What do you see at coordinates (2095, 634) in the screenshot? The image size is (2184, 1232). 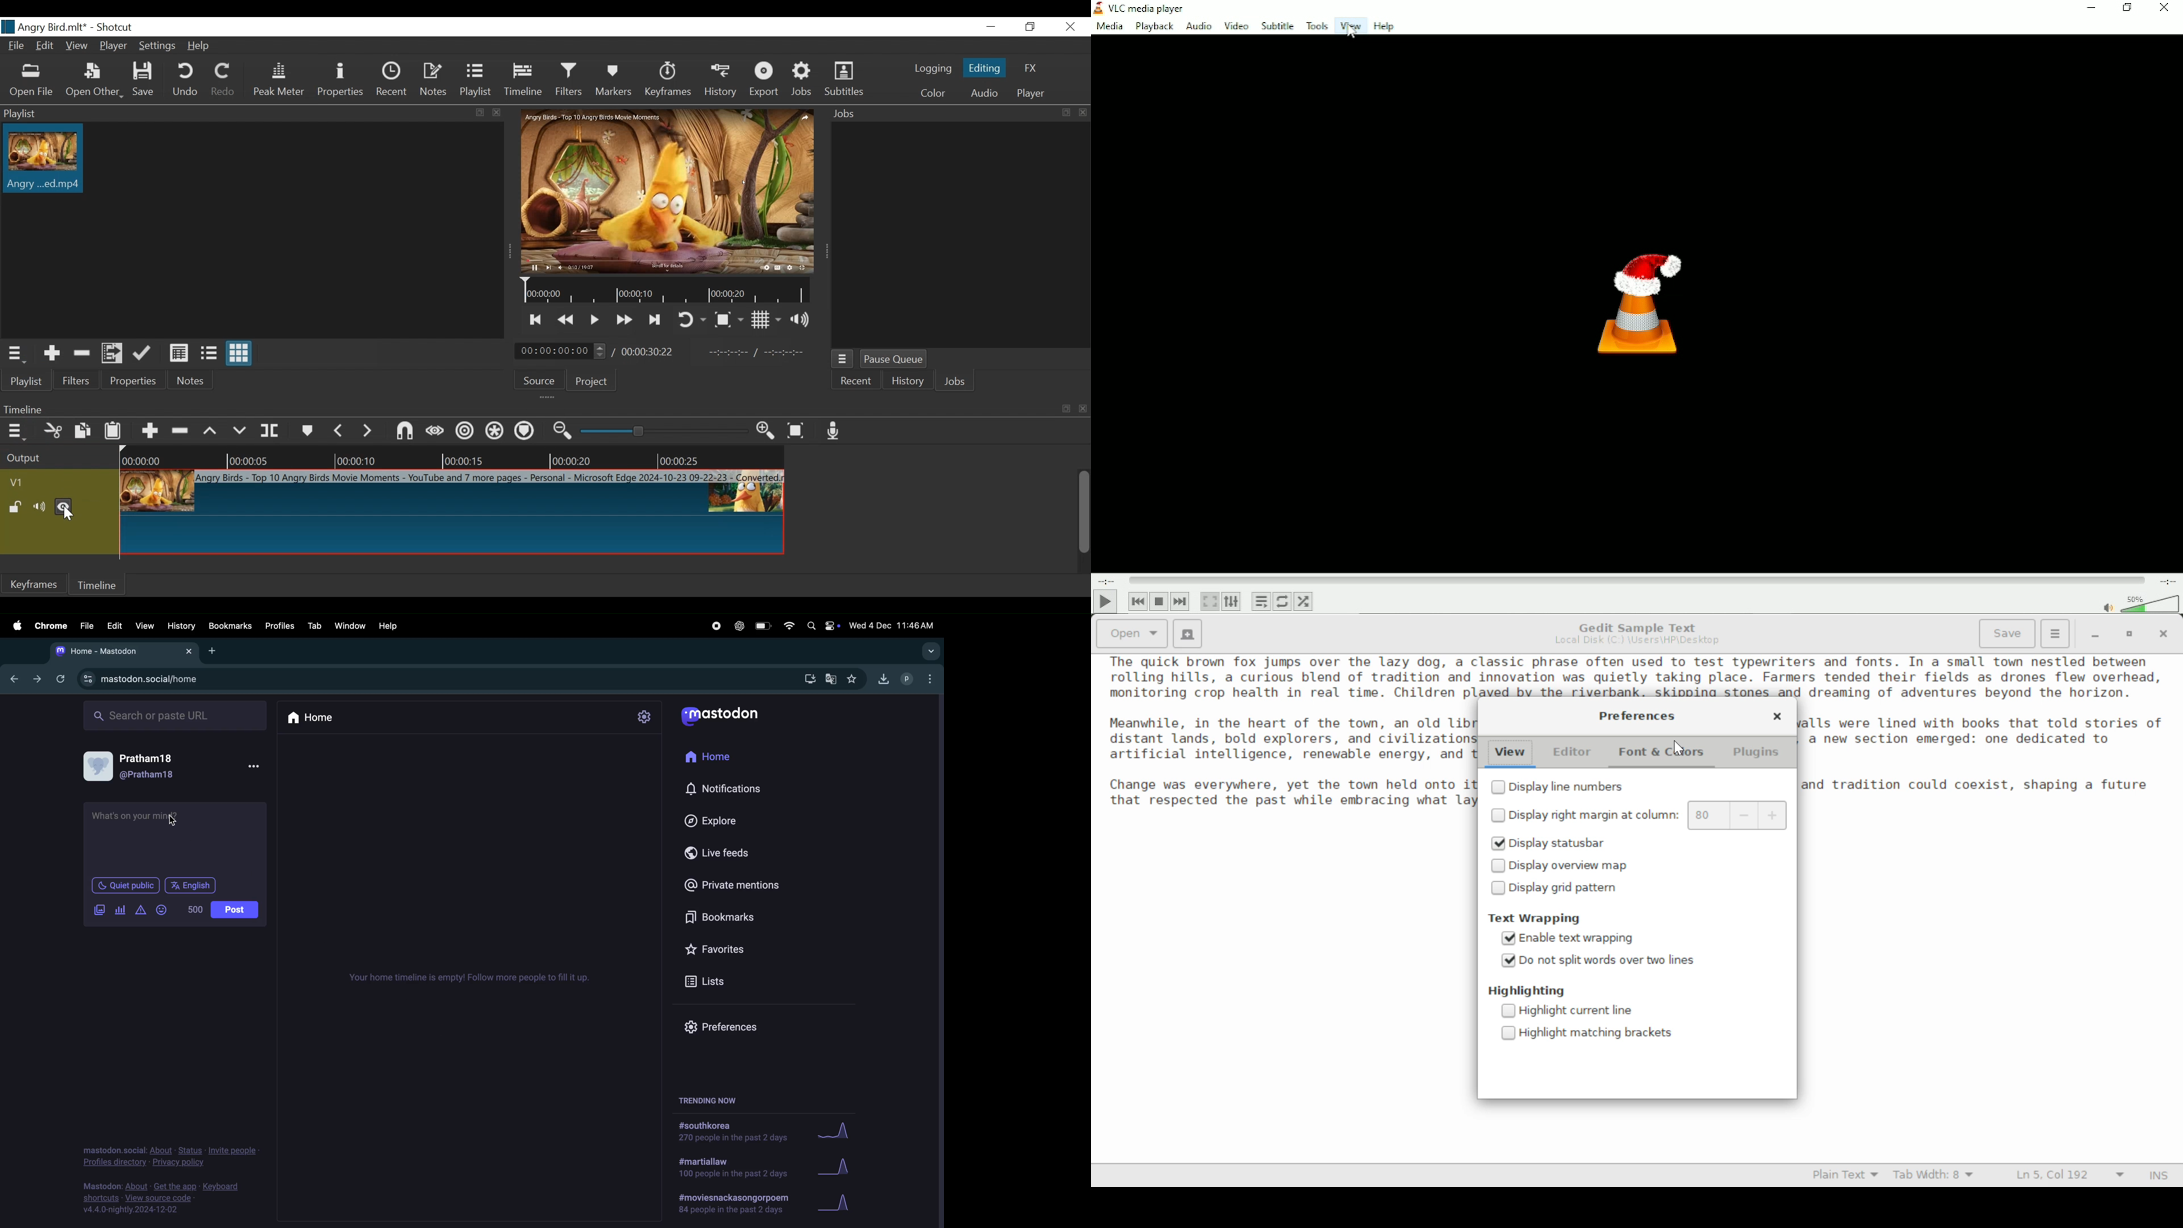 I see `Restore Down ` at bounding box center [2095, 634].